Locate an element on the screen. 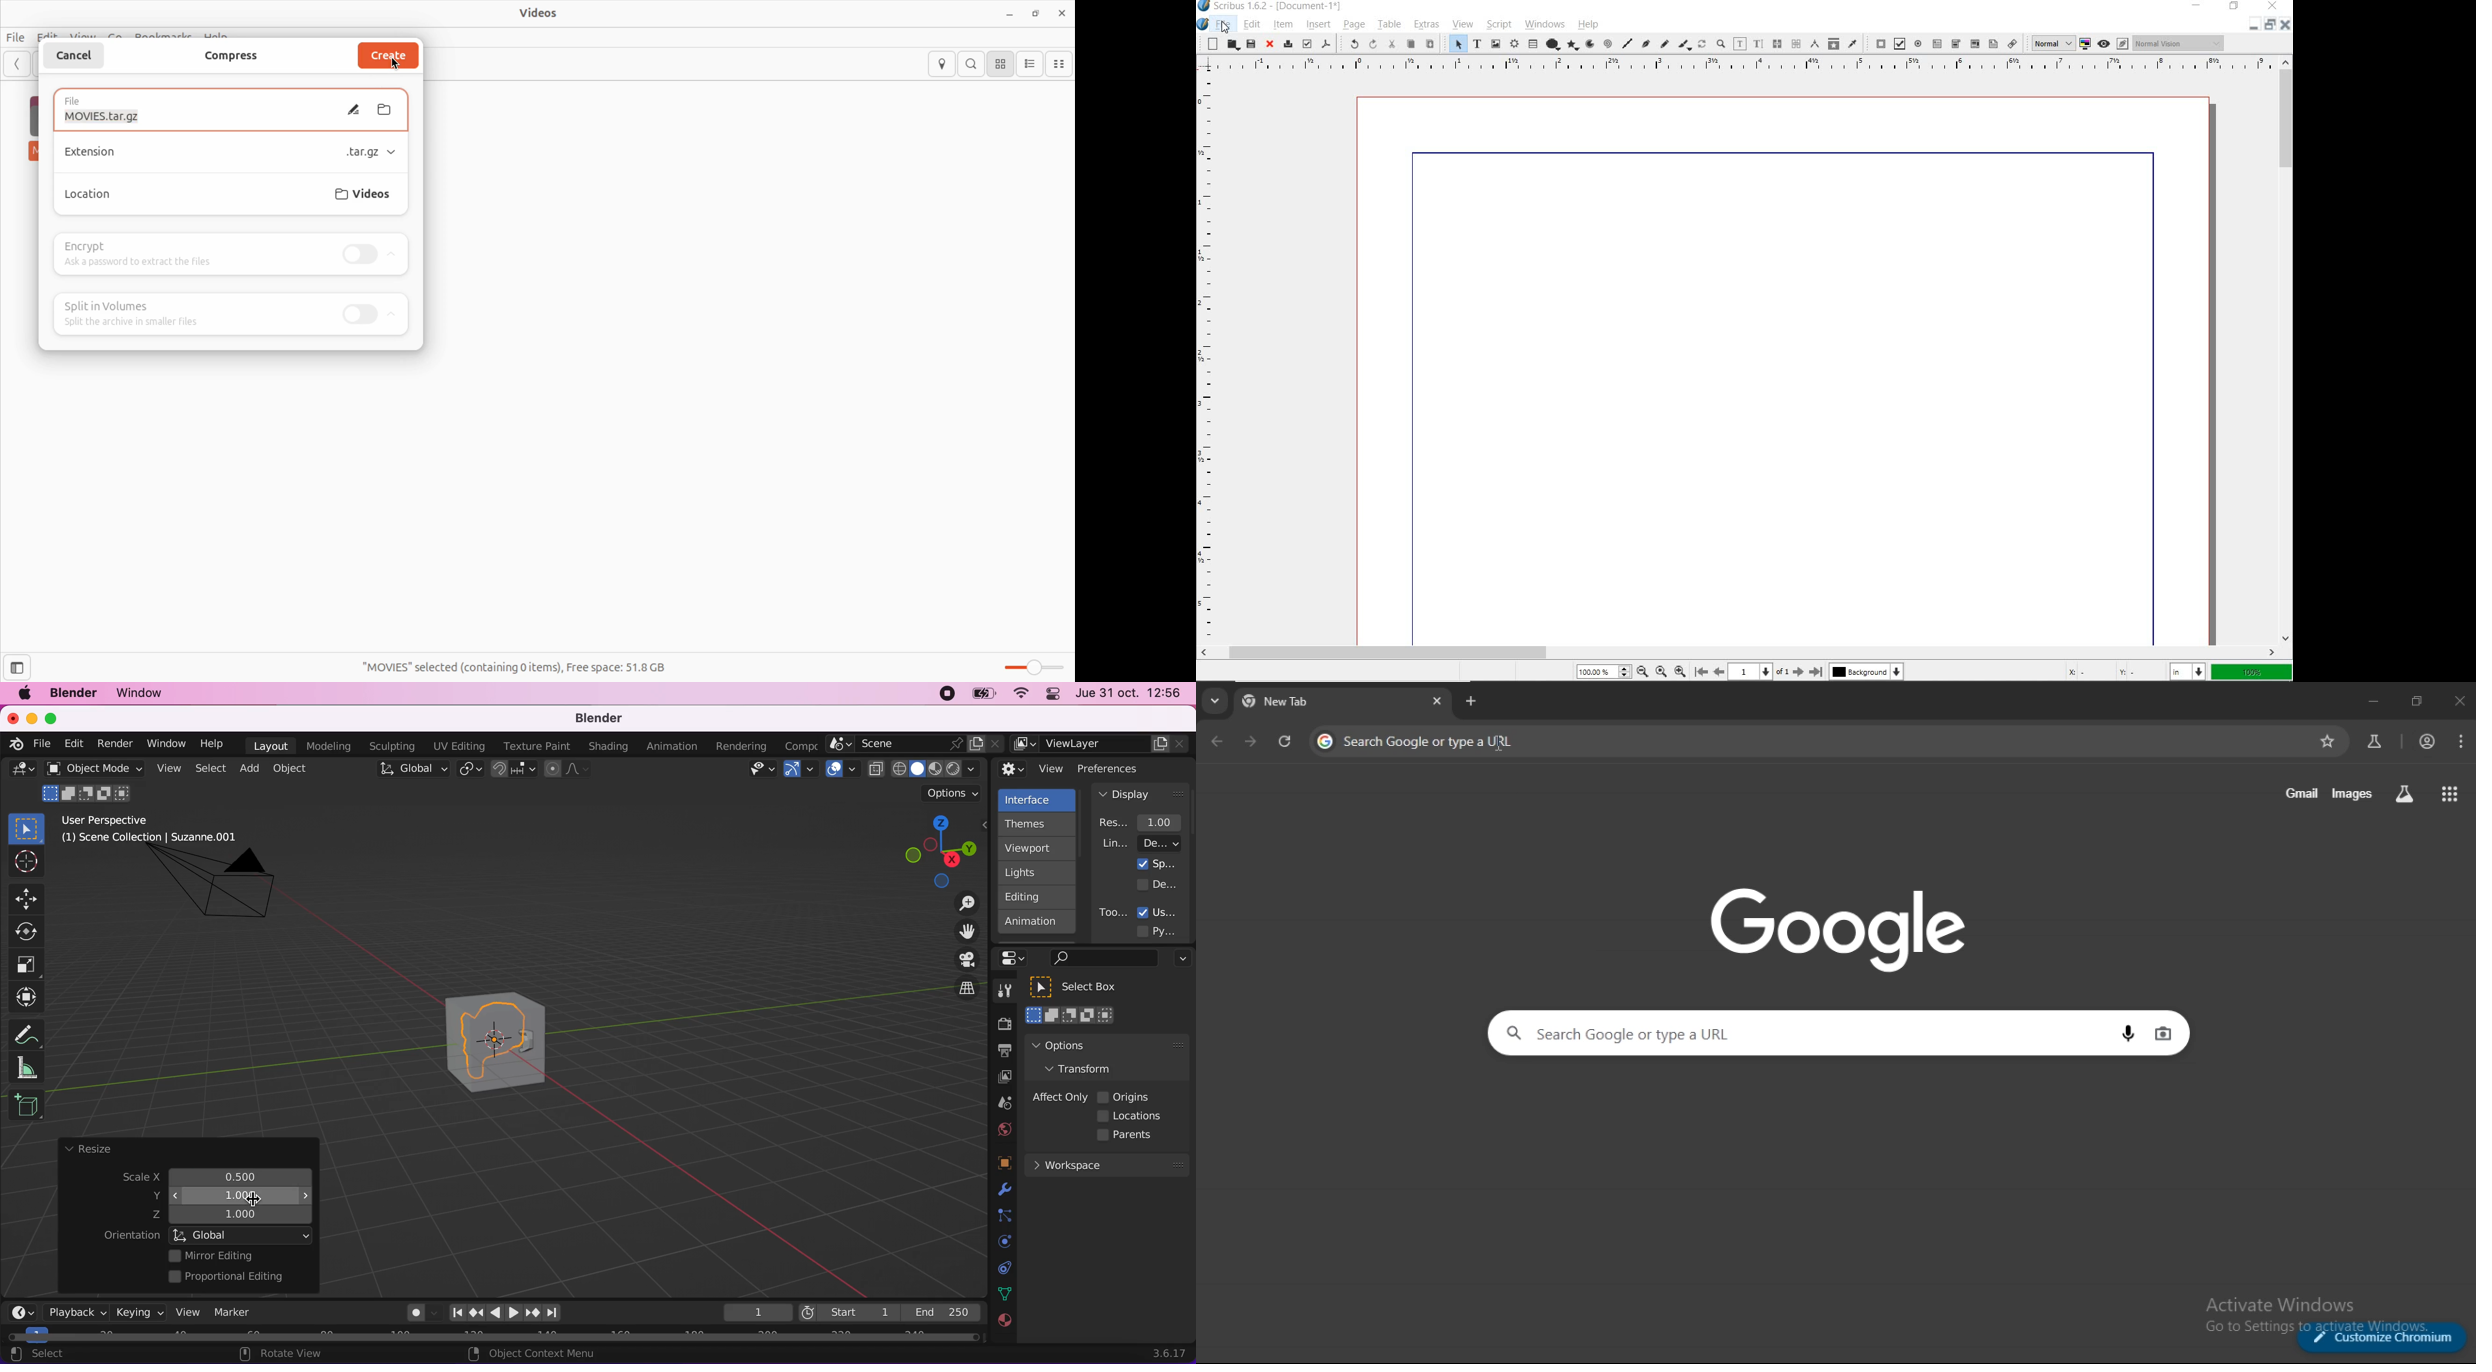 Image resolution: width=2492 pixels, height=1372 pixels. zoom in/out the view is located at coordinates (963, 903).